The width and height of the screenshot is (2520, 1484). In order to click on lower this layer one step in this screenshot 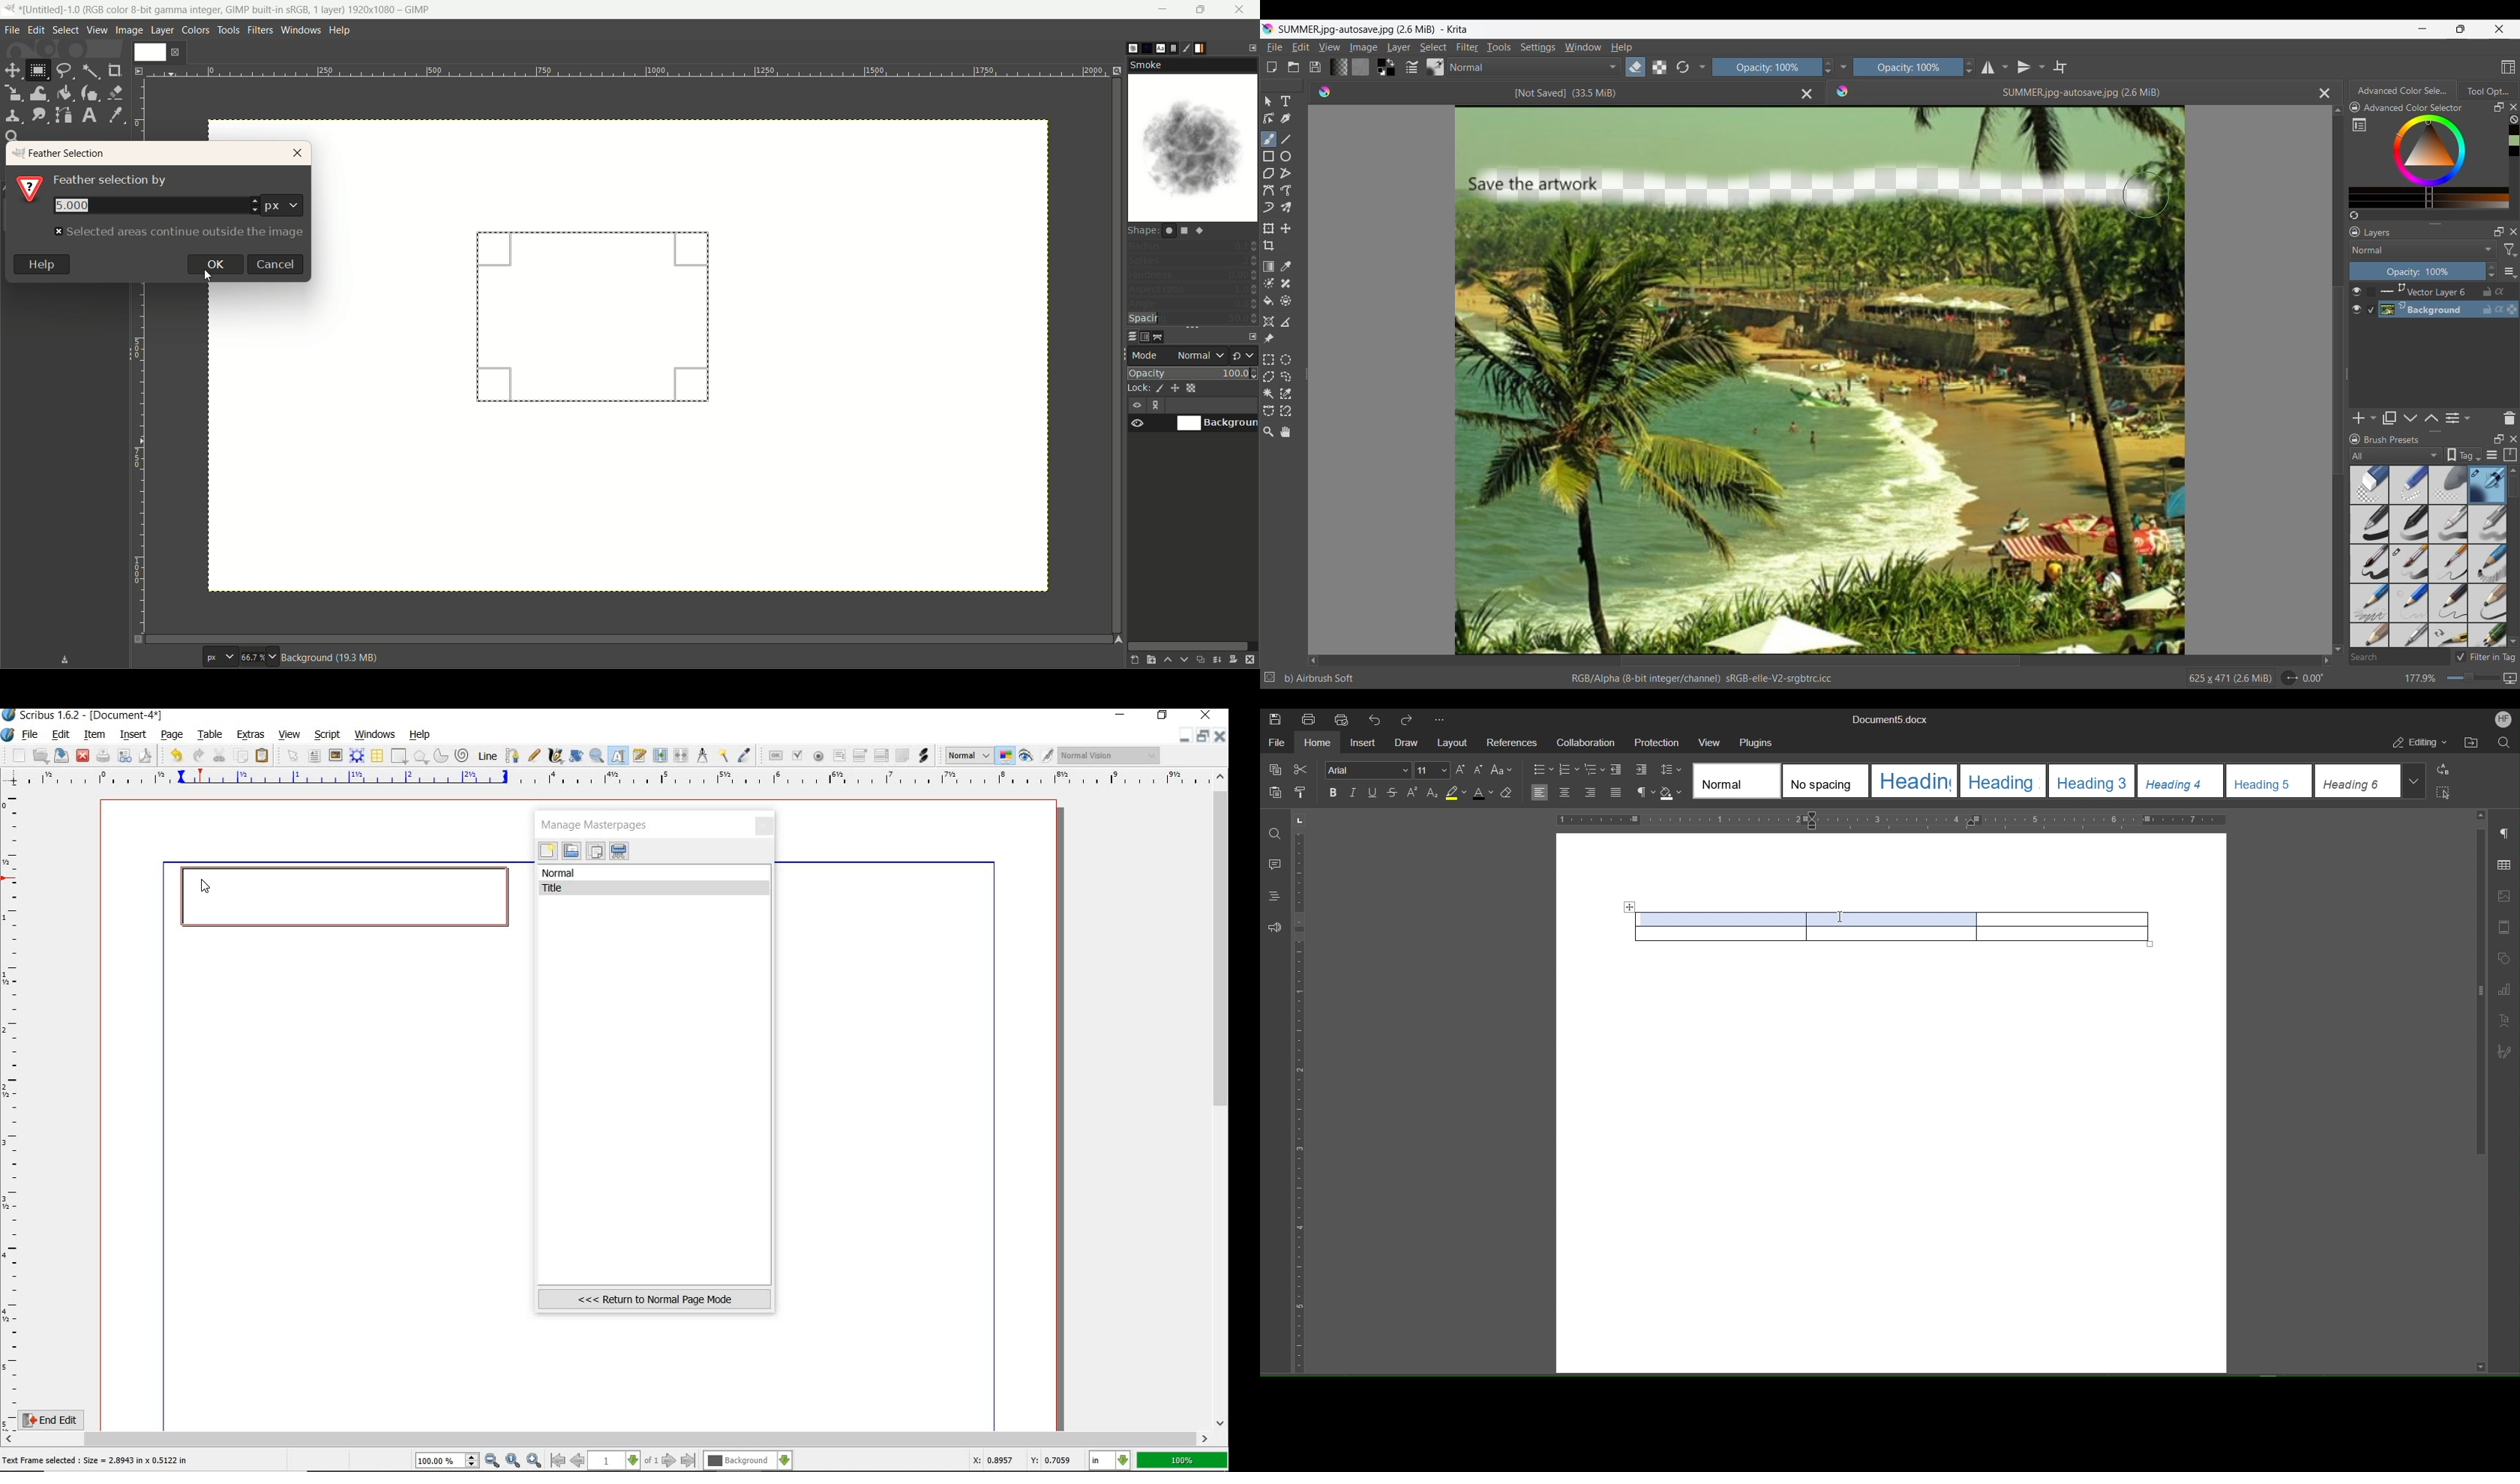, I will do `click(1185, 660)`.